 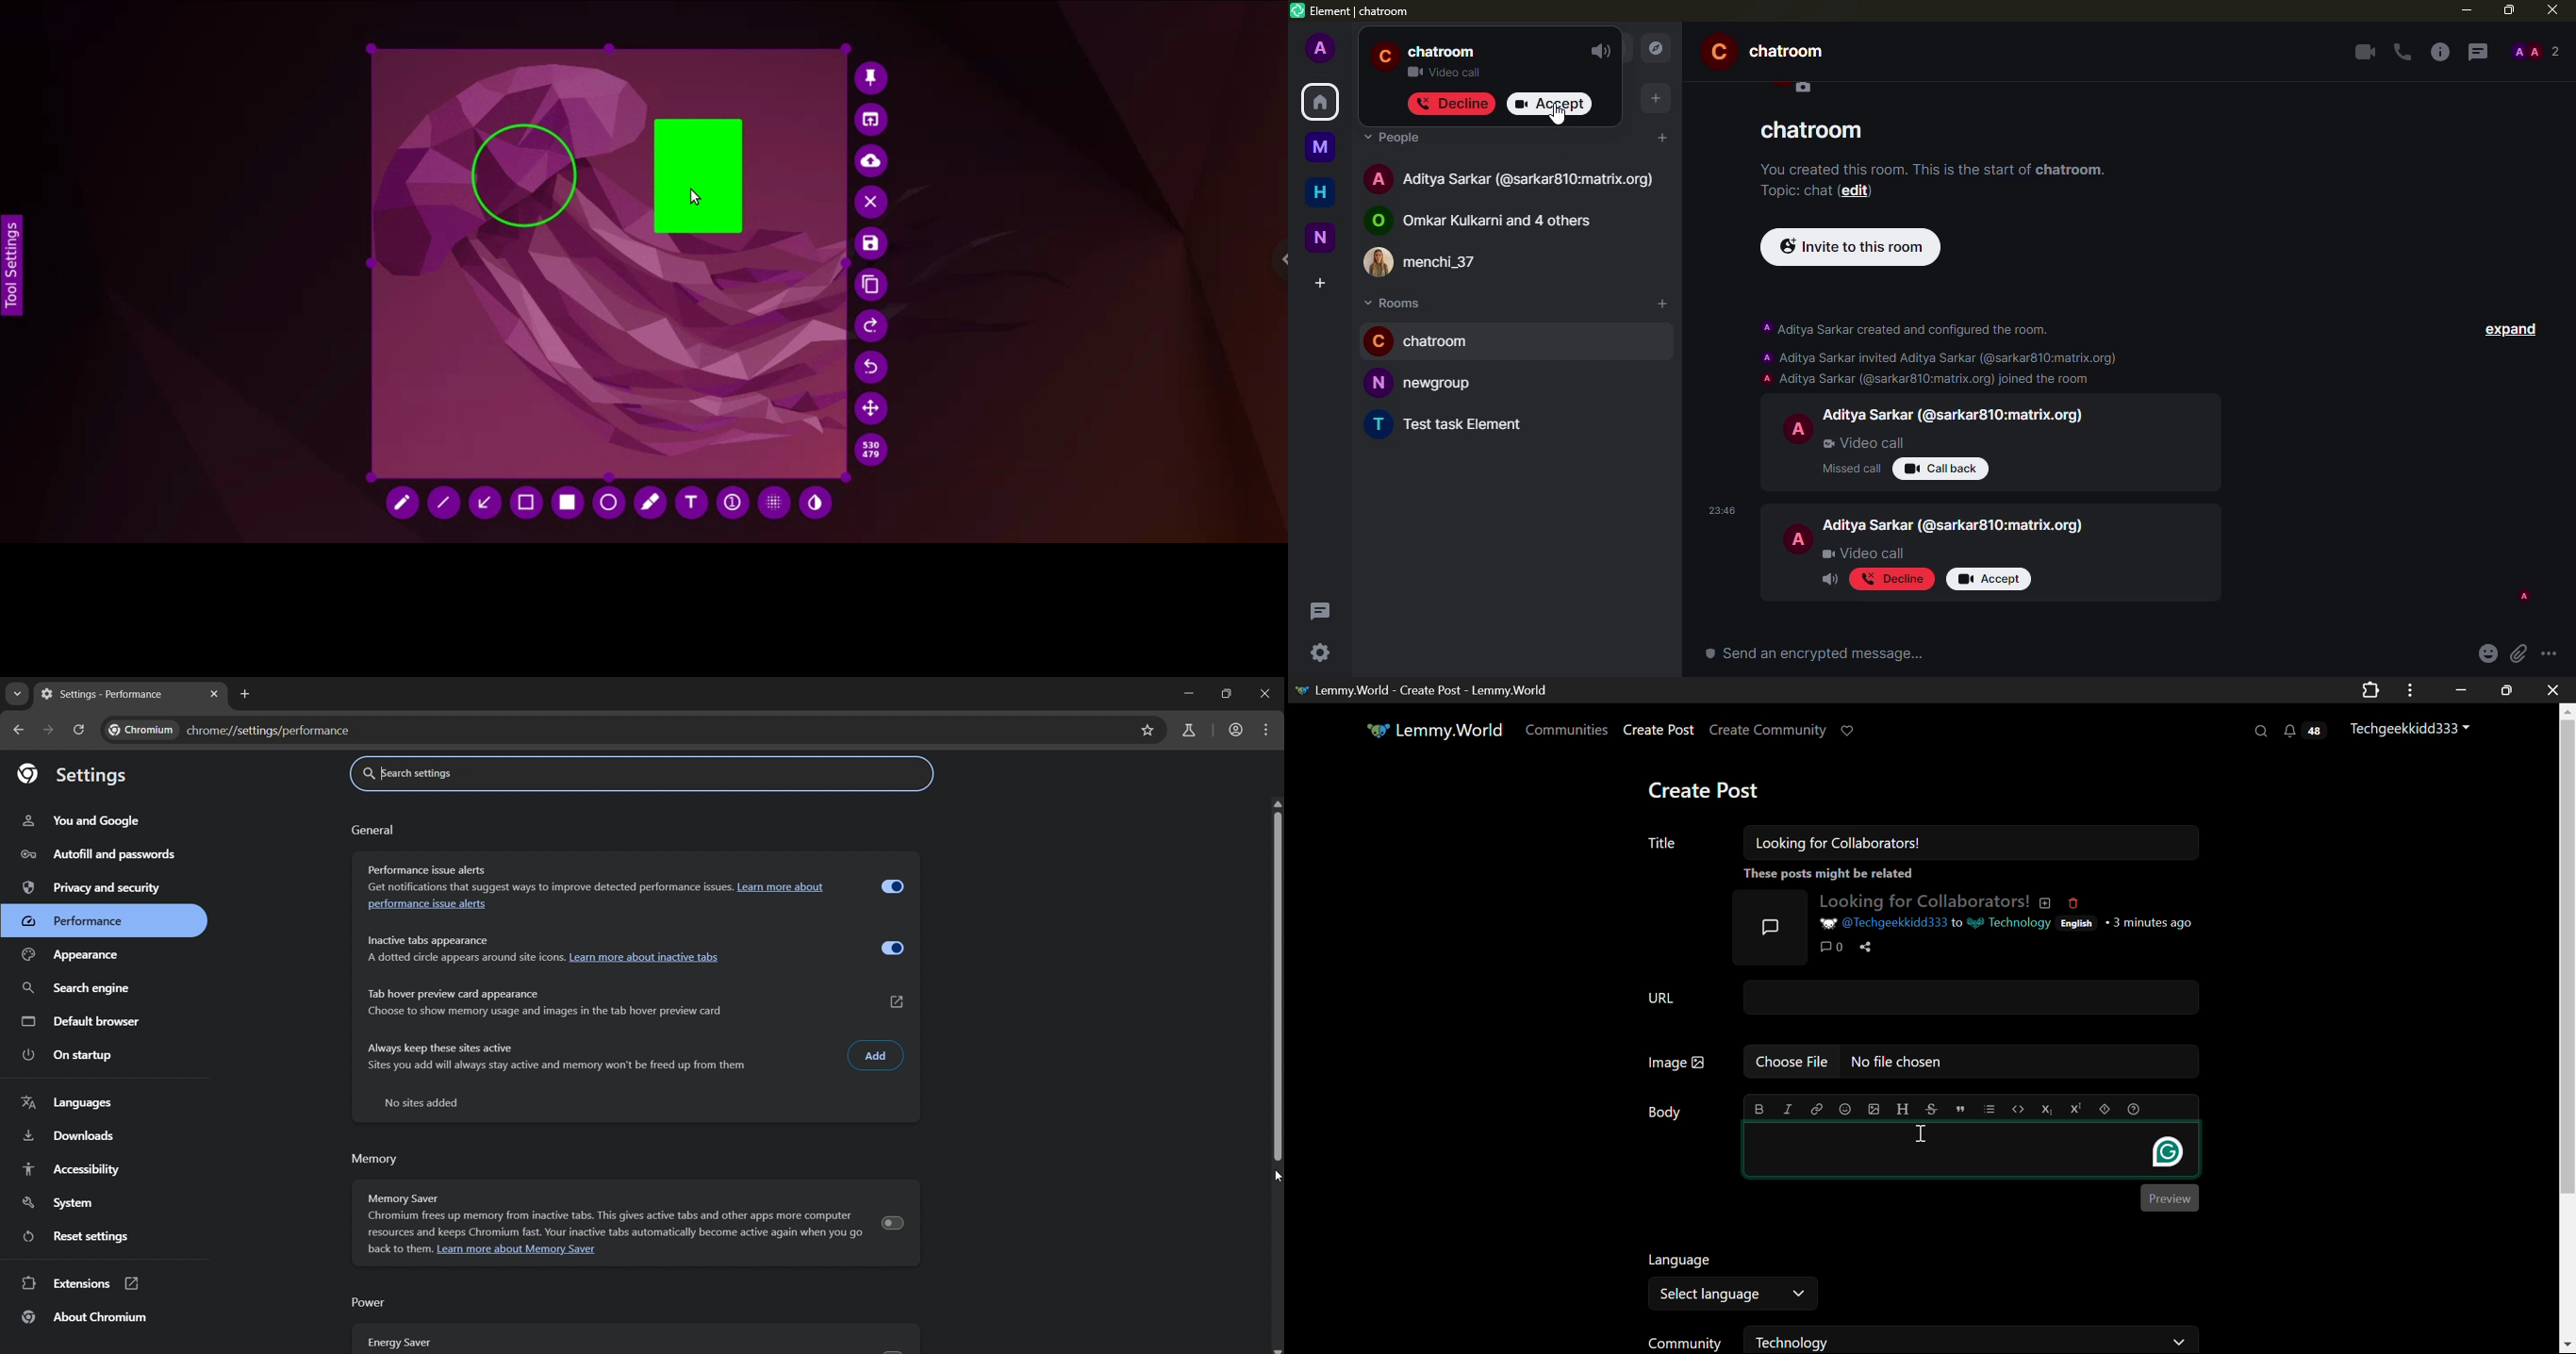 What do you see at coordinates (1816, 129) in the screenshot?
I see `chatroom` at bounding box center [1816, 129].